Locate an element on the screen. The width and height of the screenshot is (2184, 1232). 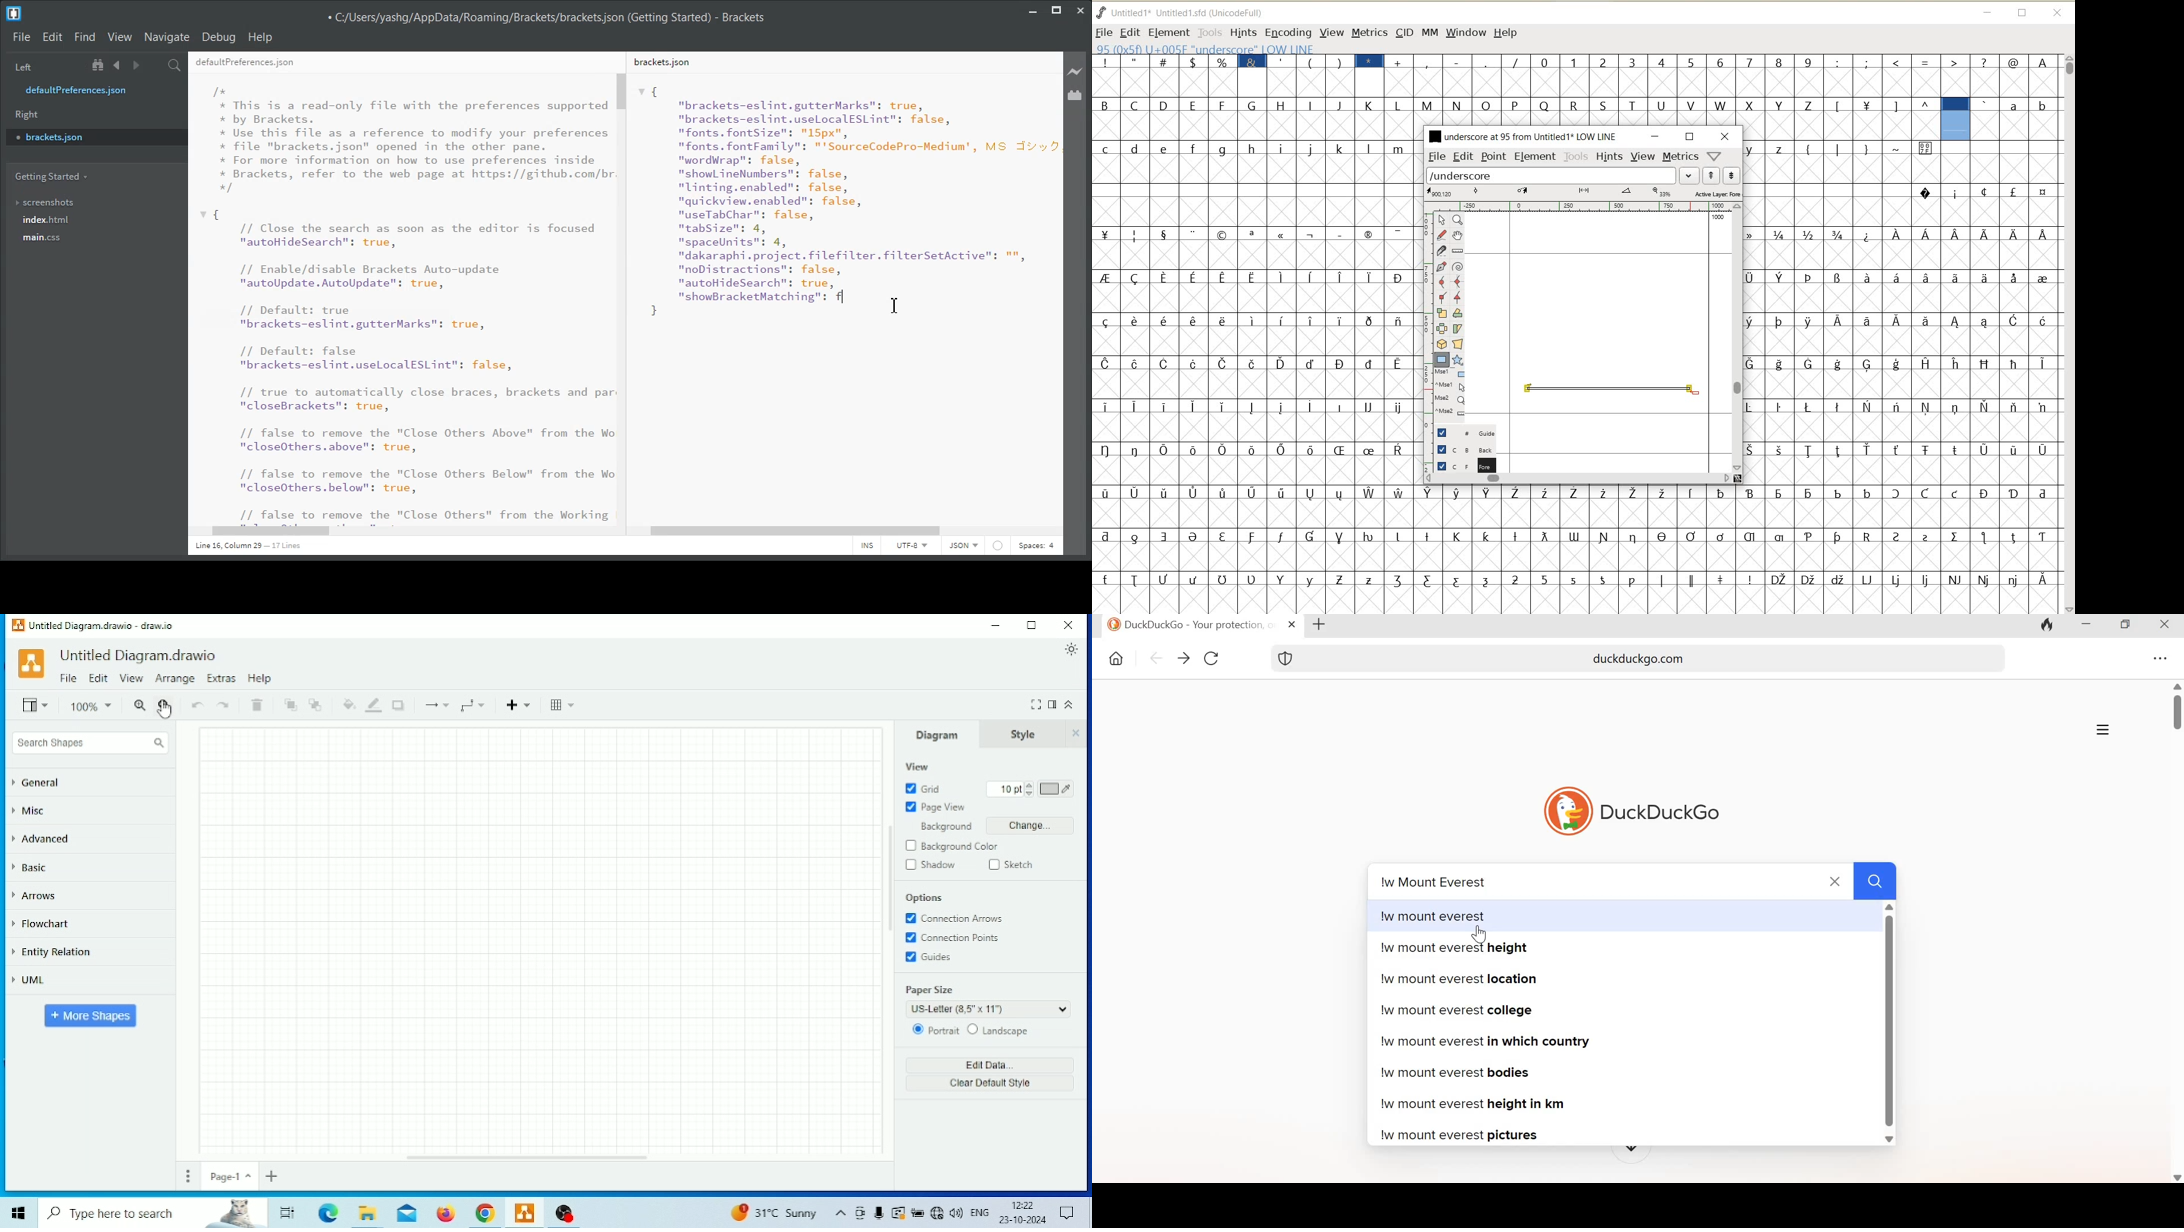
measure a distance, angle between points is located at coordinates (1458, 251).